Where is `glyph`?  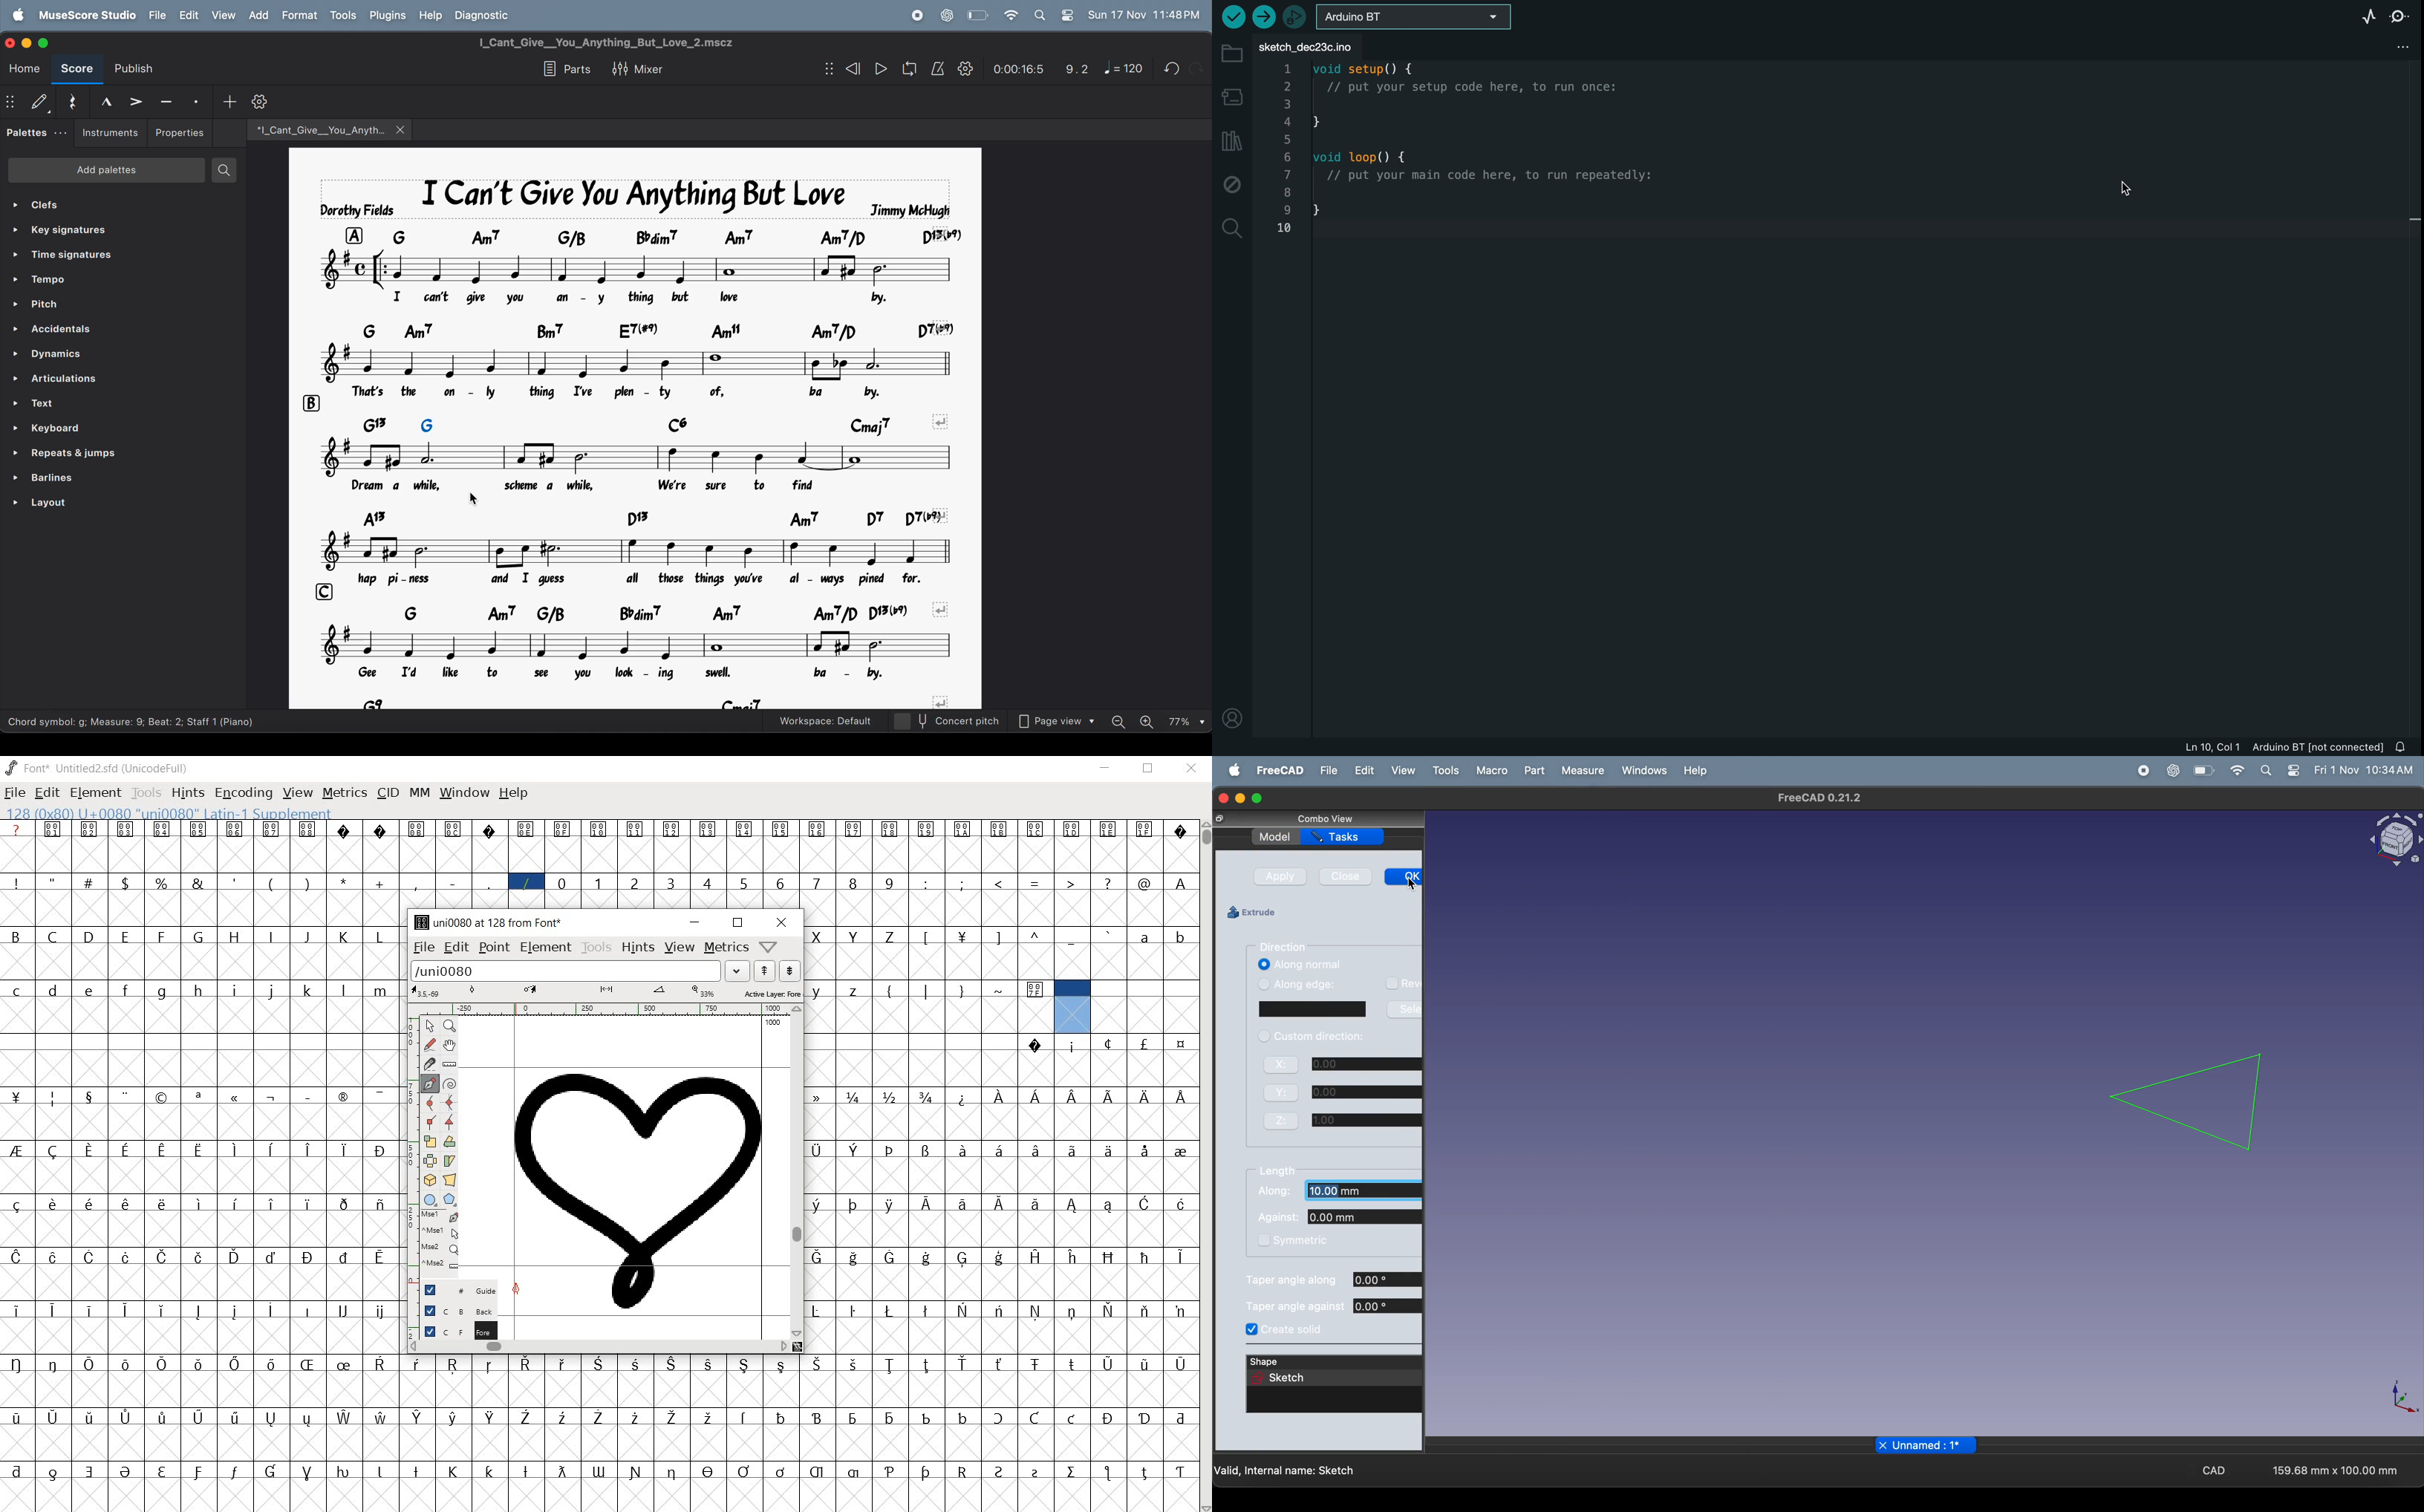
glyph is located at coordinates (163, 1311).